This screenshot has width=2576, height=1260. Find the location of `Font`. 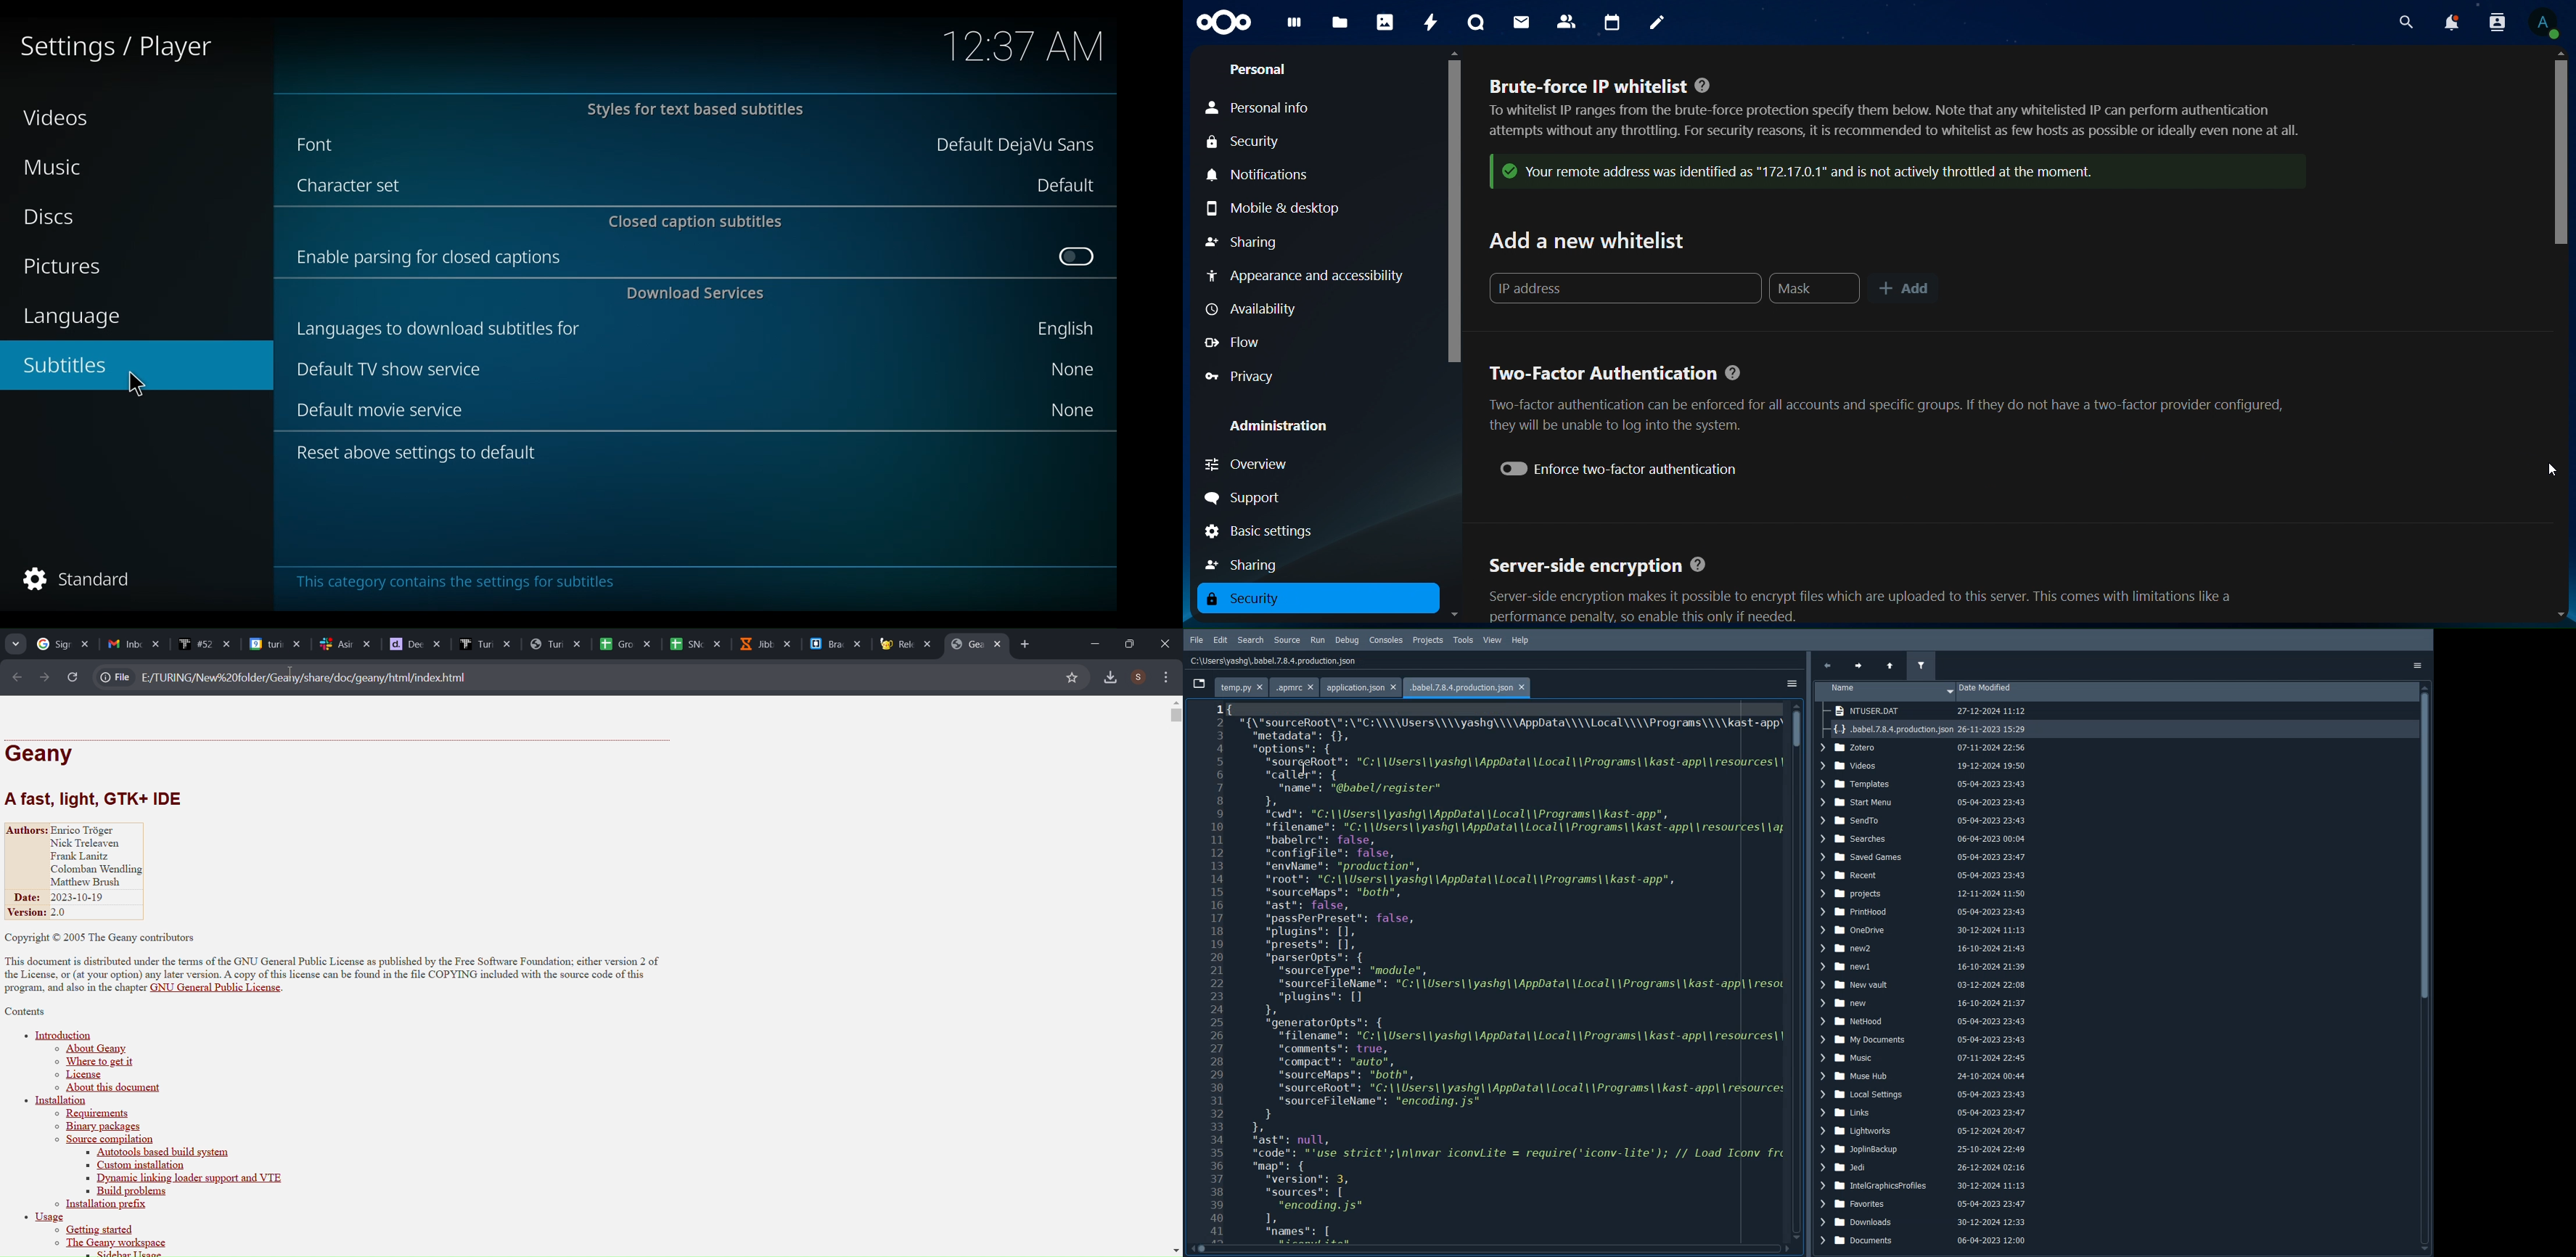

Font is located at coordinates (330, 144).